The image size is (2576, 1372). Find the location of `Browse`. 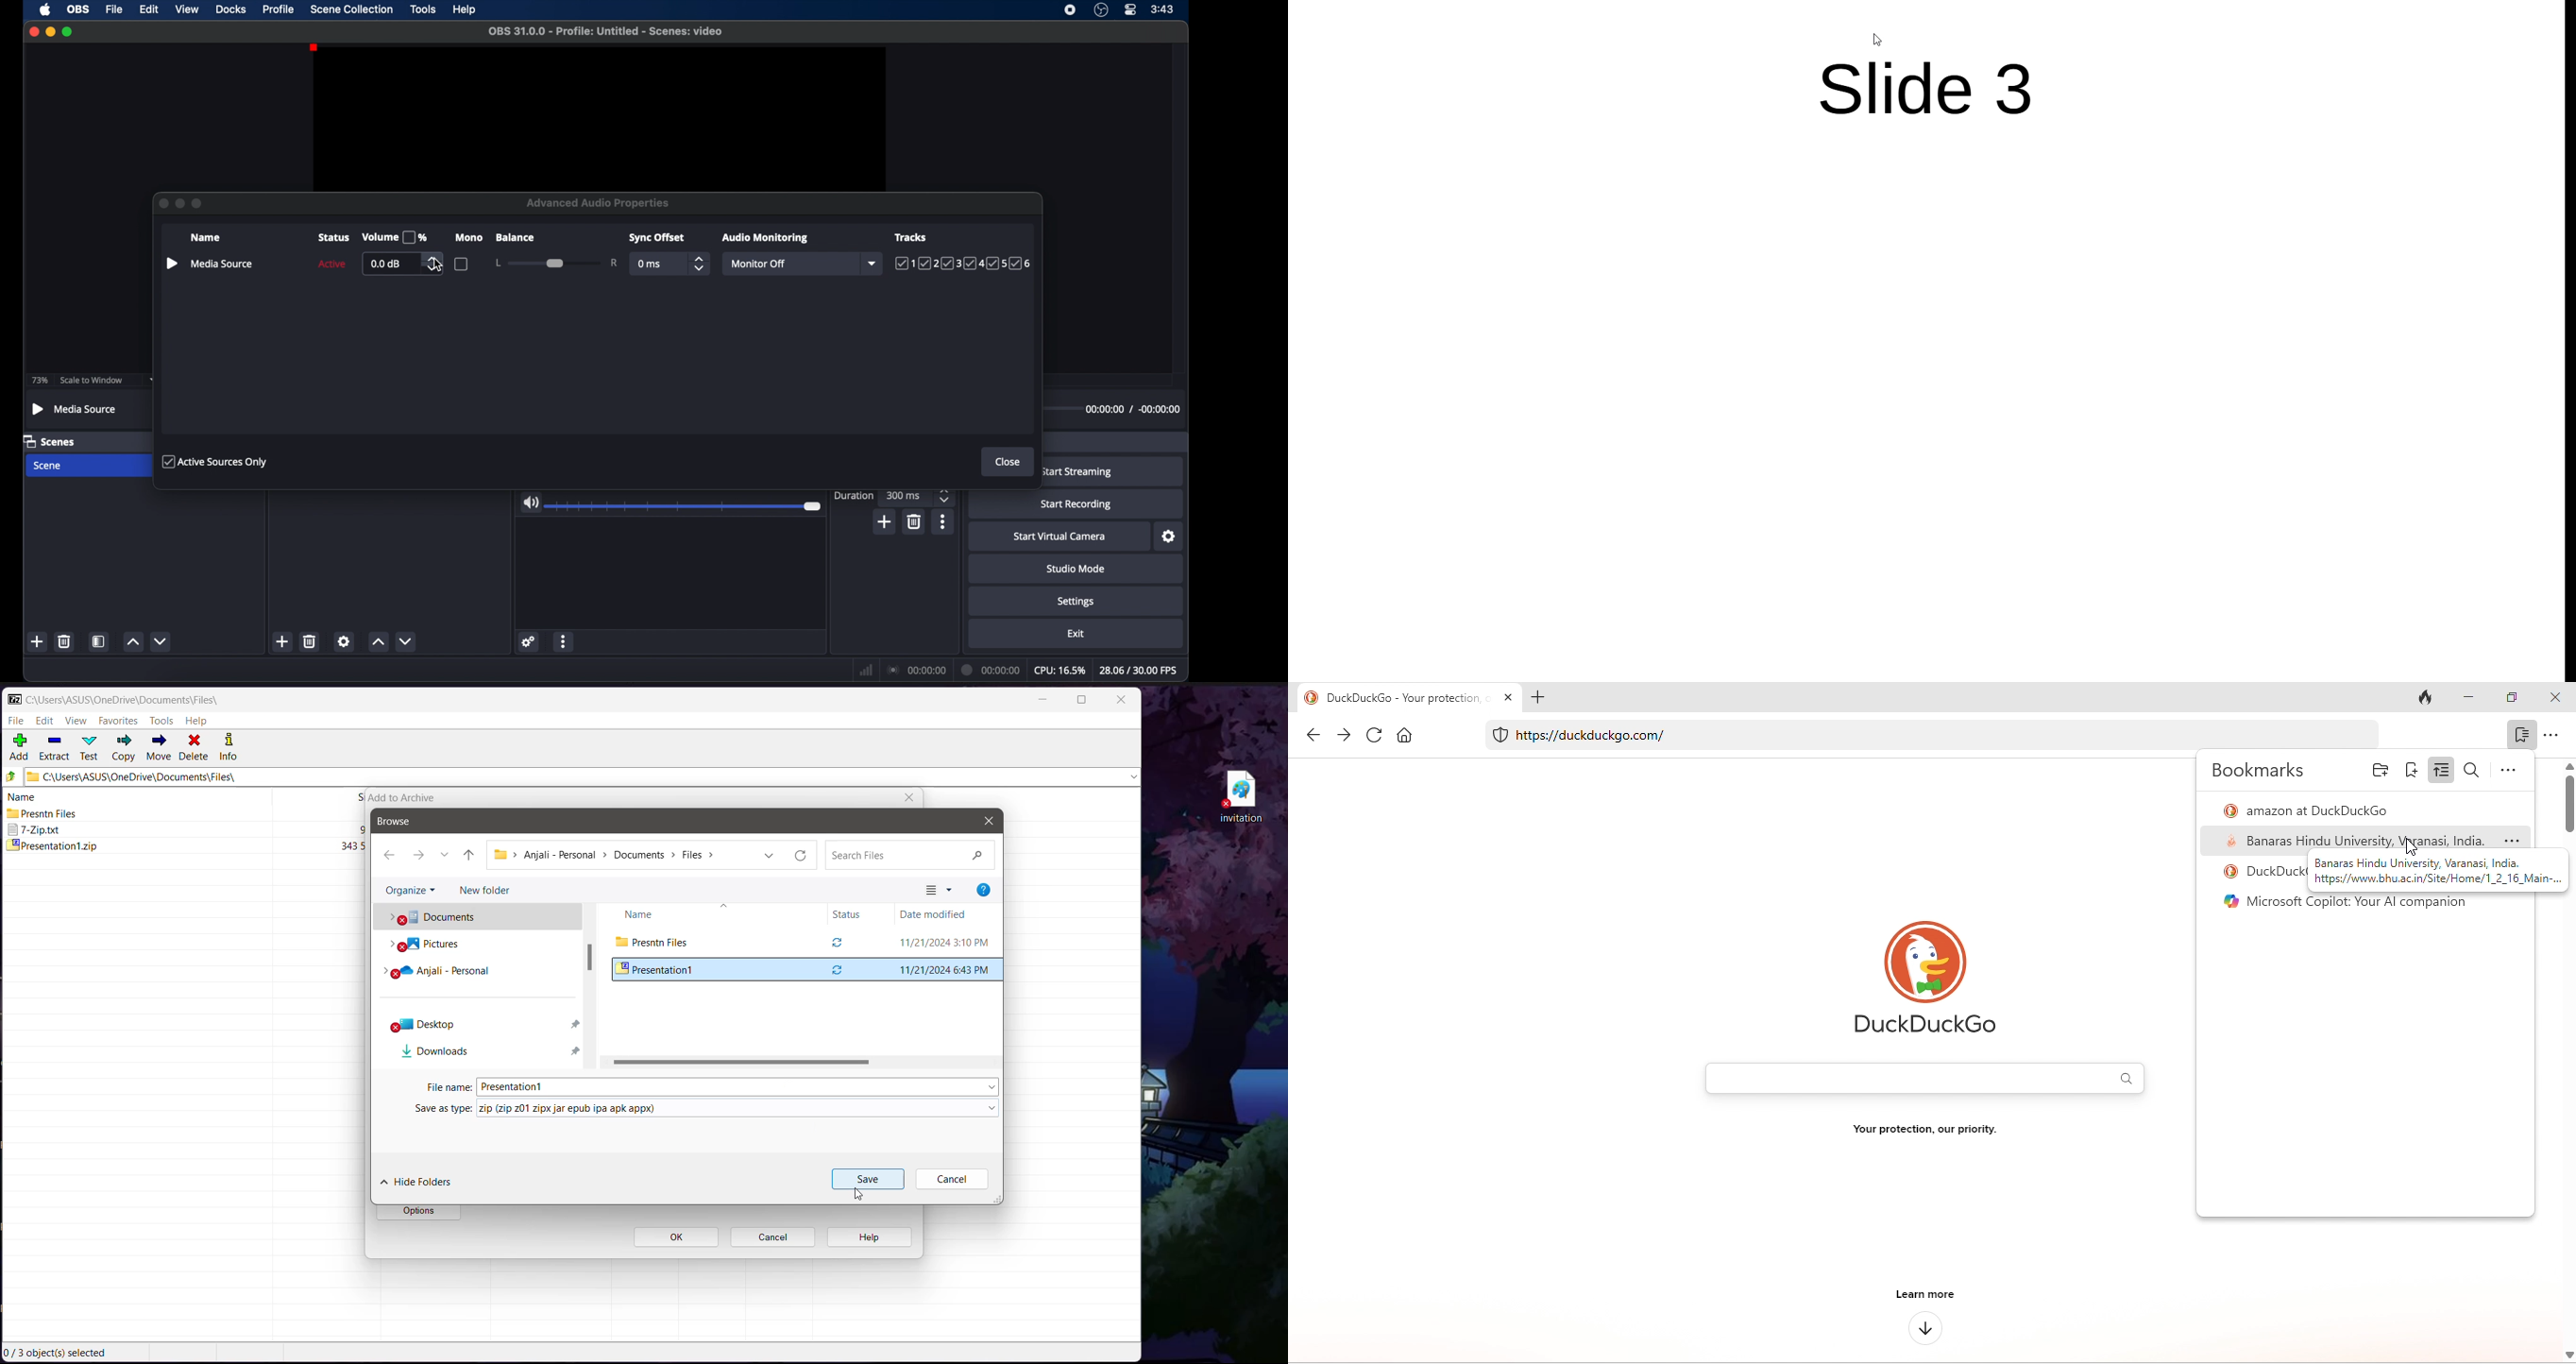

Browse is located at coordinates (399, 822).